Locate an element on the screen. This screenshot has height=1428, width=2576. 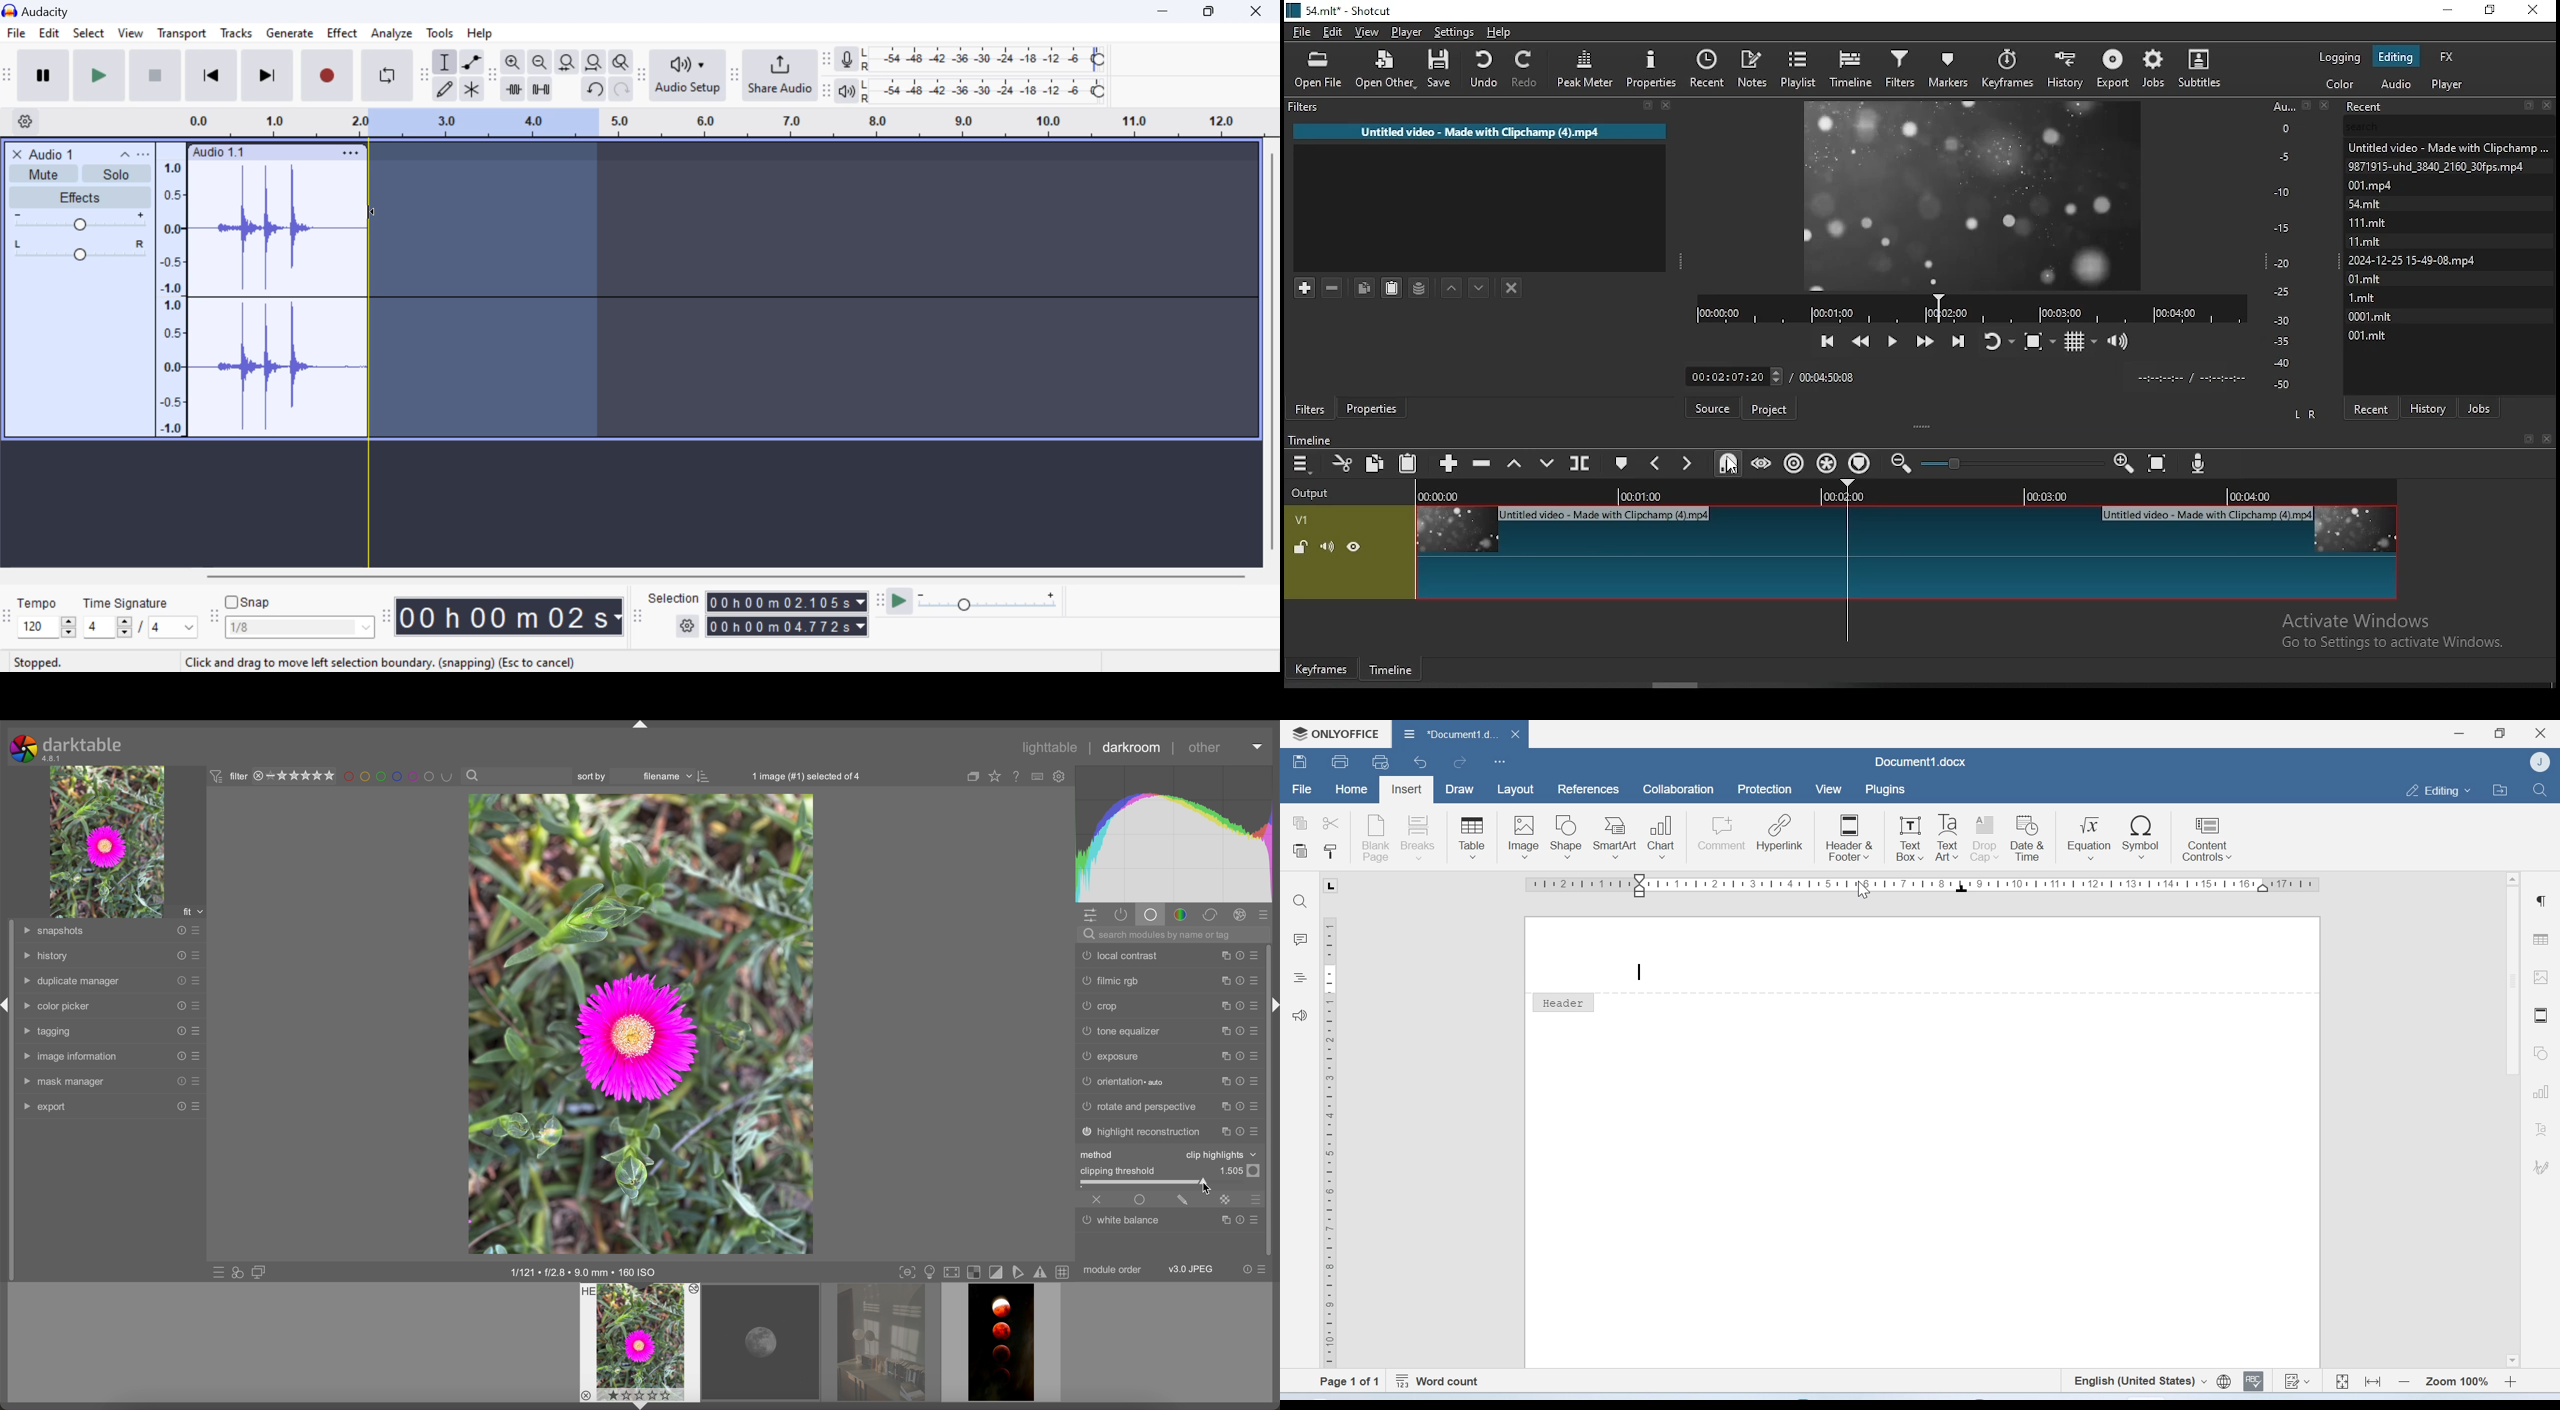
Playback Speed is located at coordinates (995, 603).